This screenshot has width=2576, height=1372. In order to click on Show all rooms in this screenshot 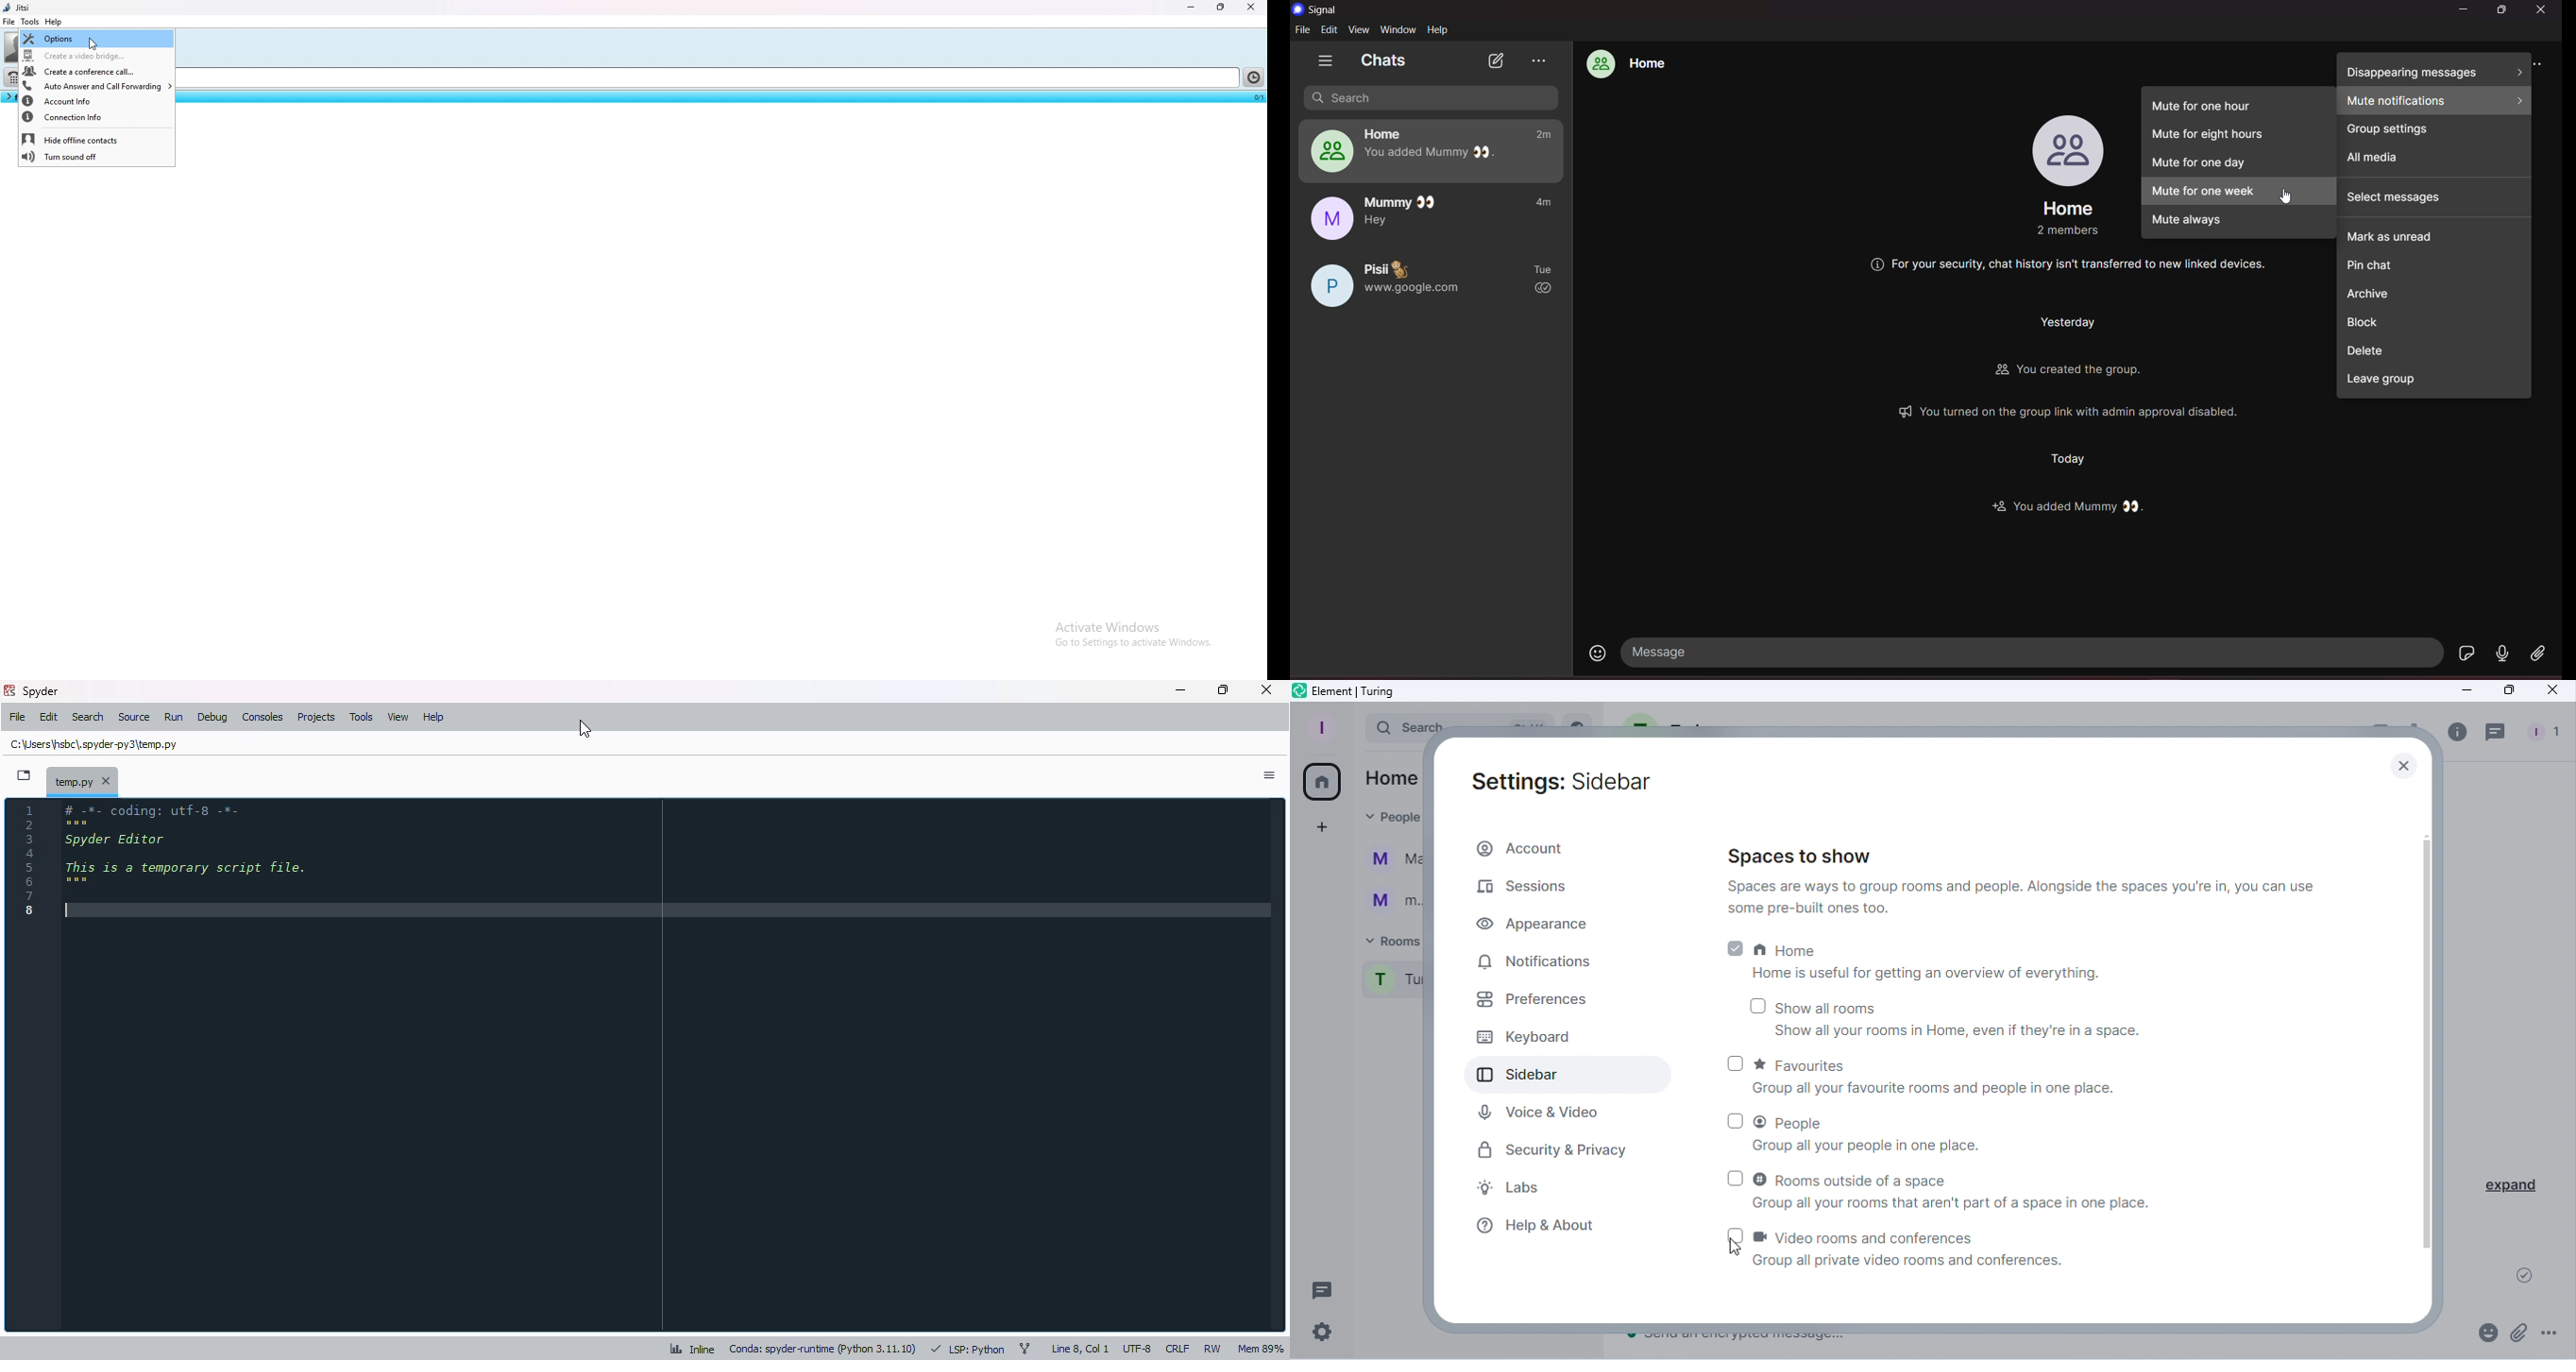, I will do `click(1934, 1017)`.